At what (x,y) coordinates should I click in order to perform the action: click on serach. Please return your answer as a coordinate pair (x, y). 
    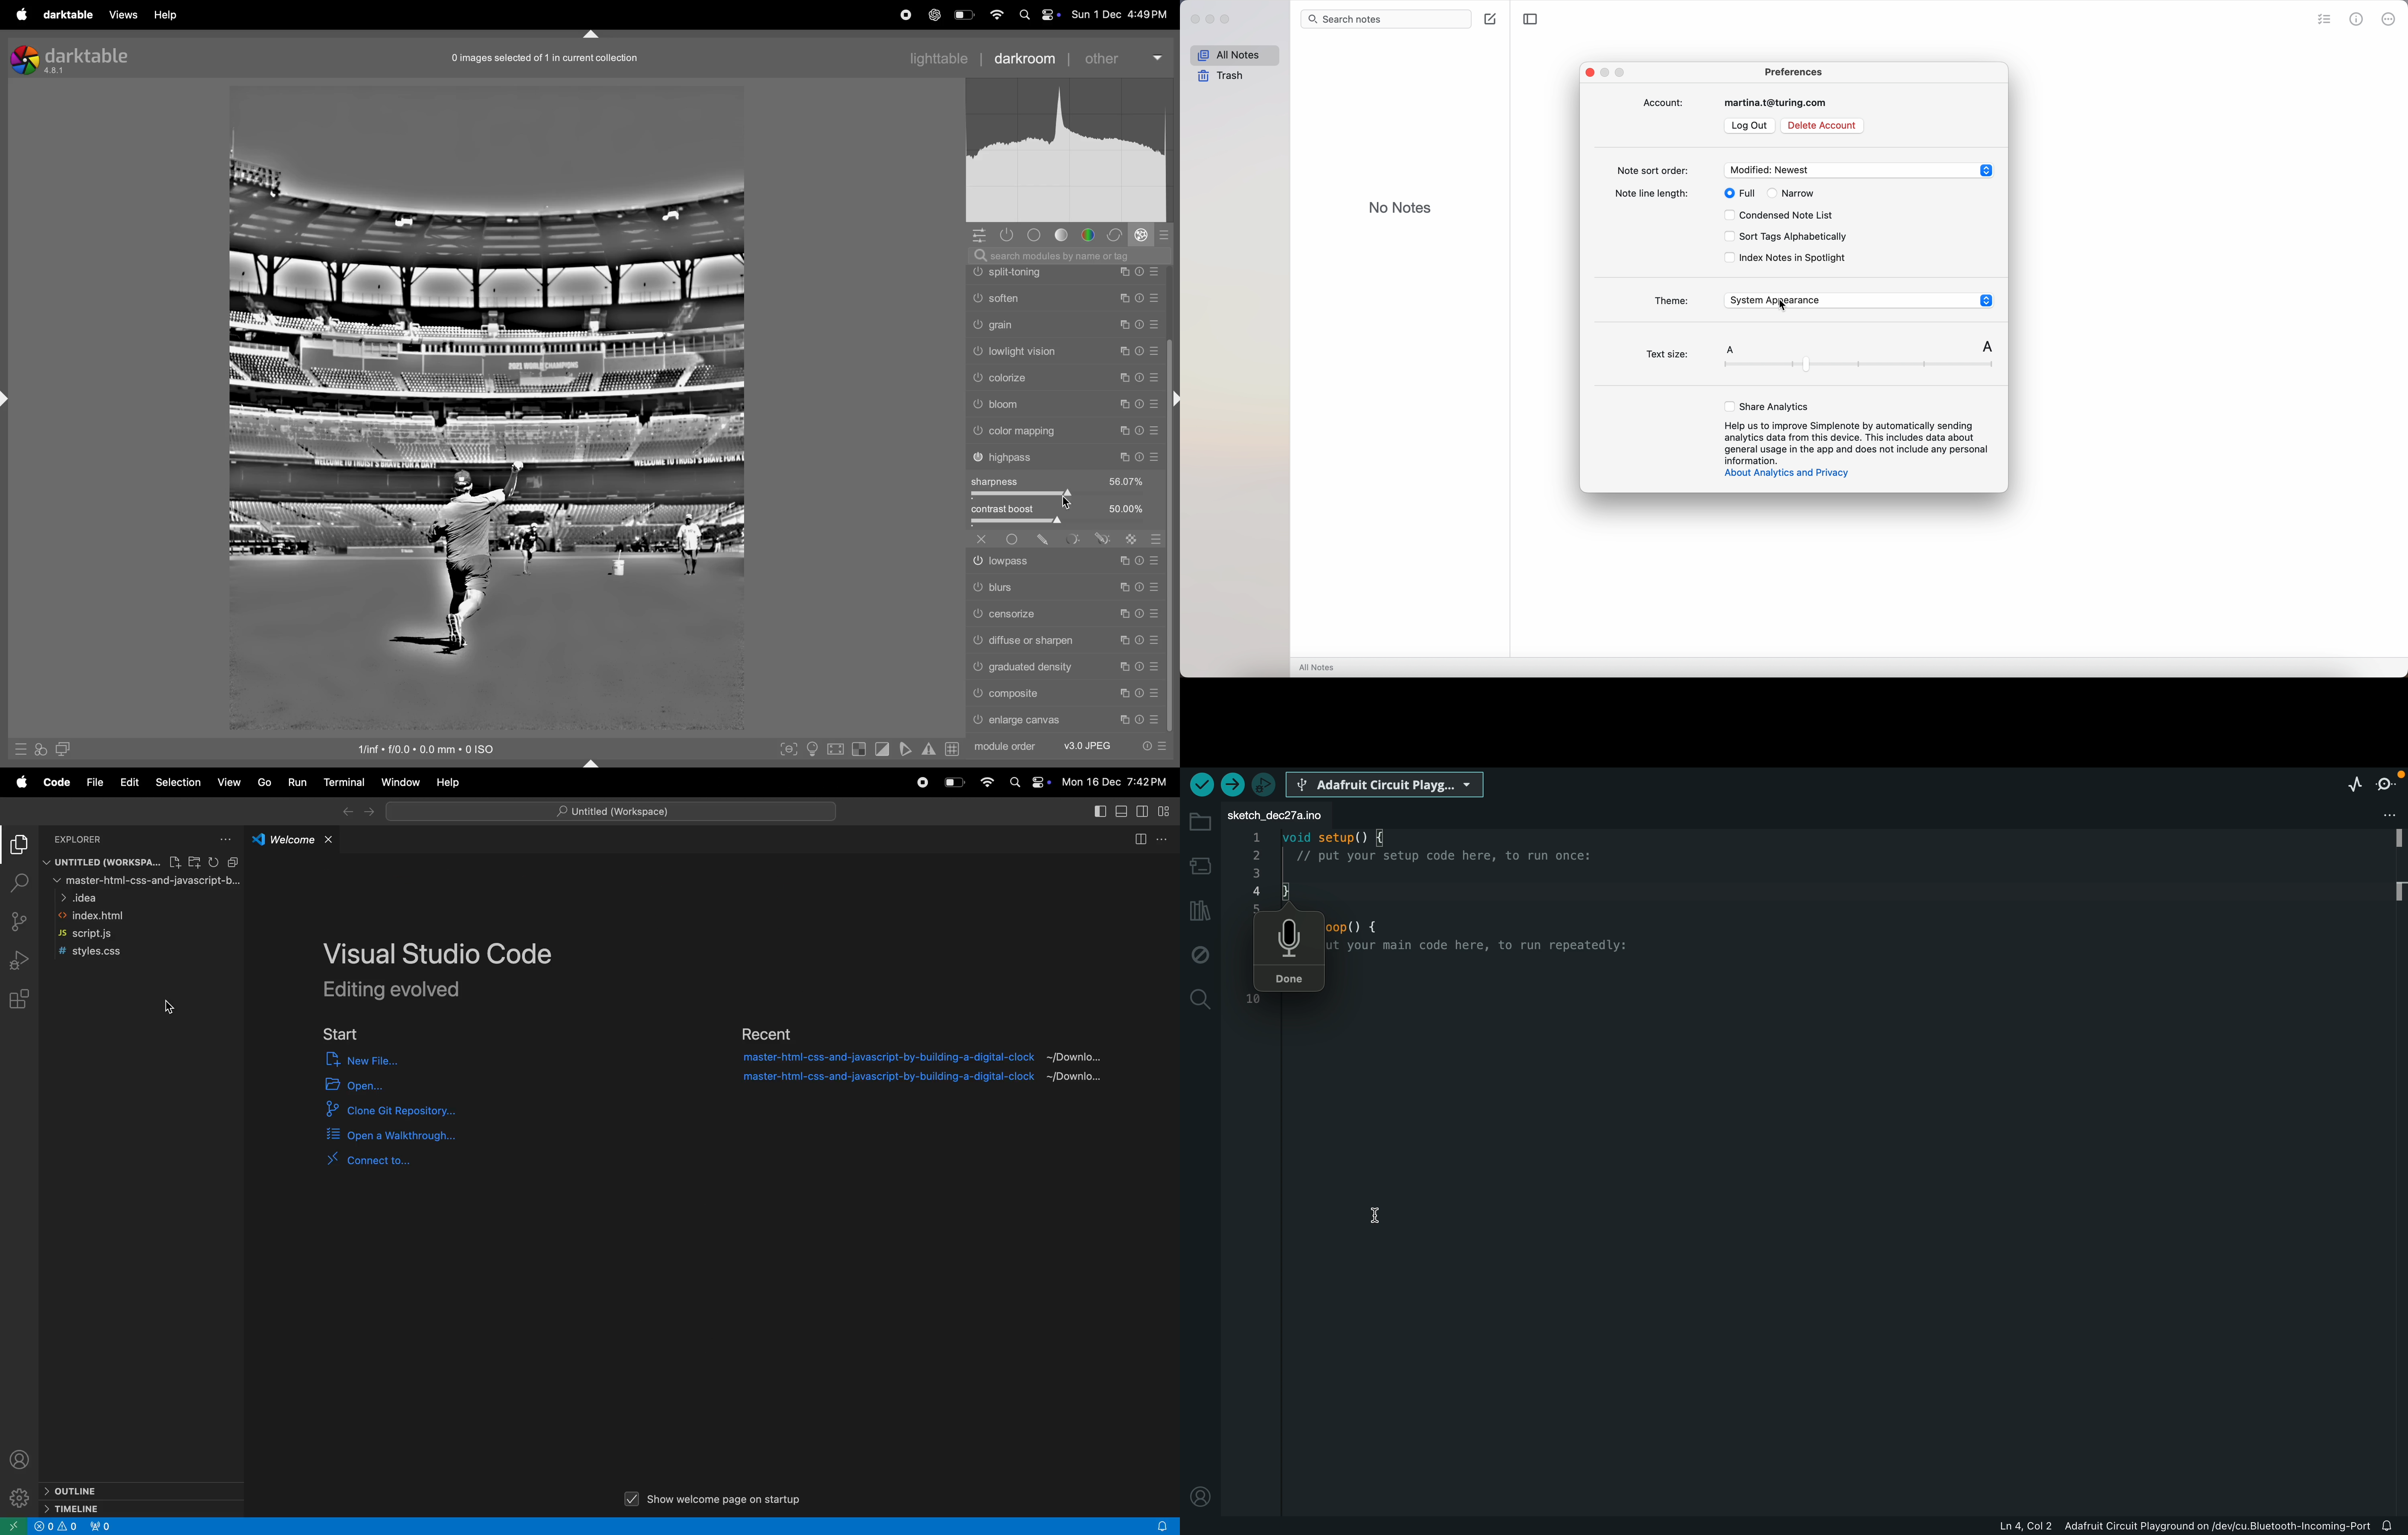
    Looking at the image, I should click on (20, 883).